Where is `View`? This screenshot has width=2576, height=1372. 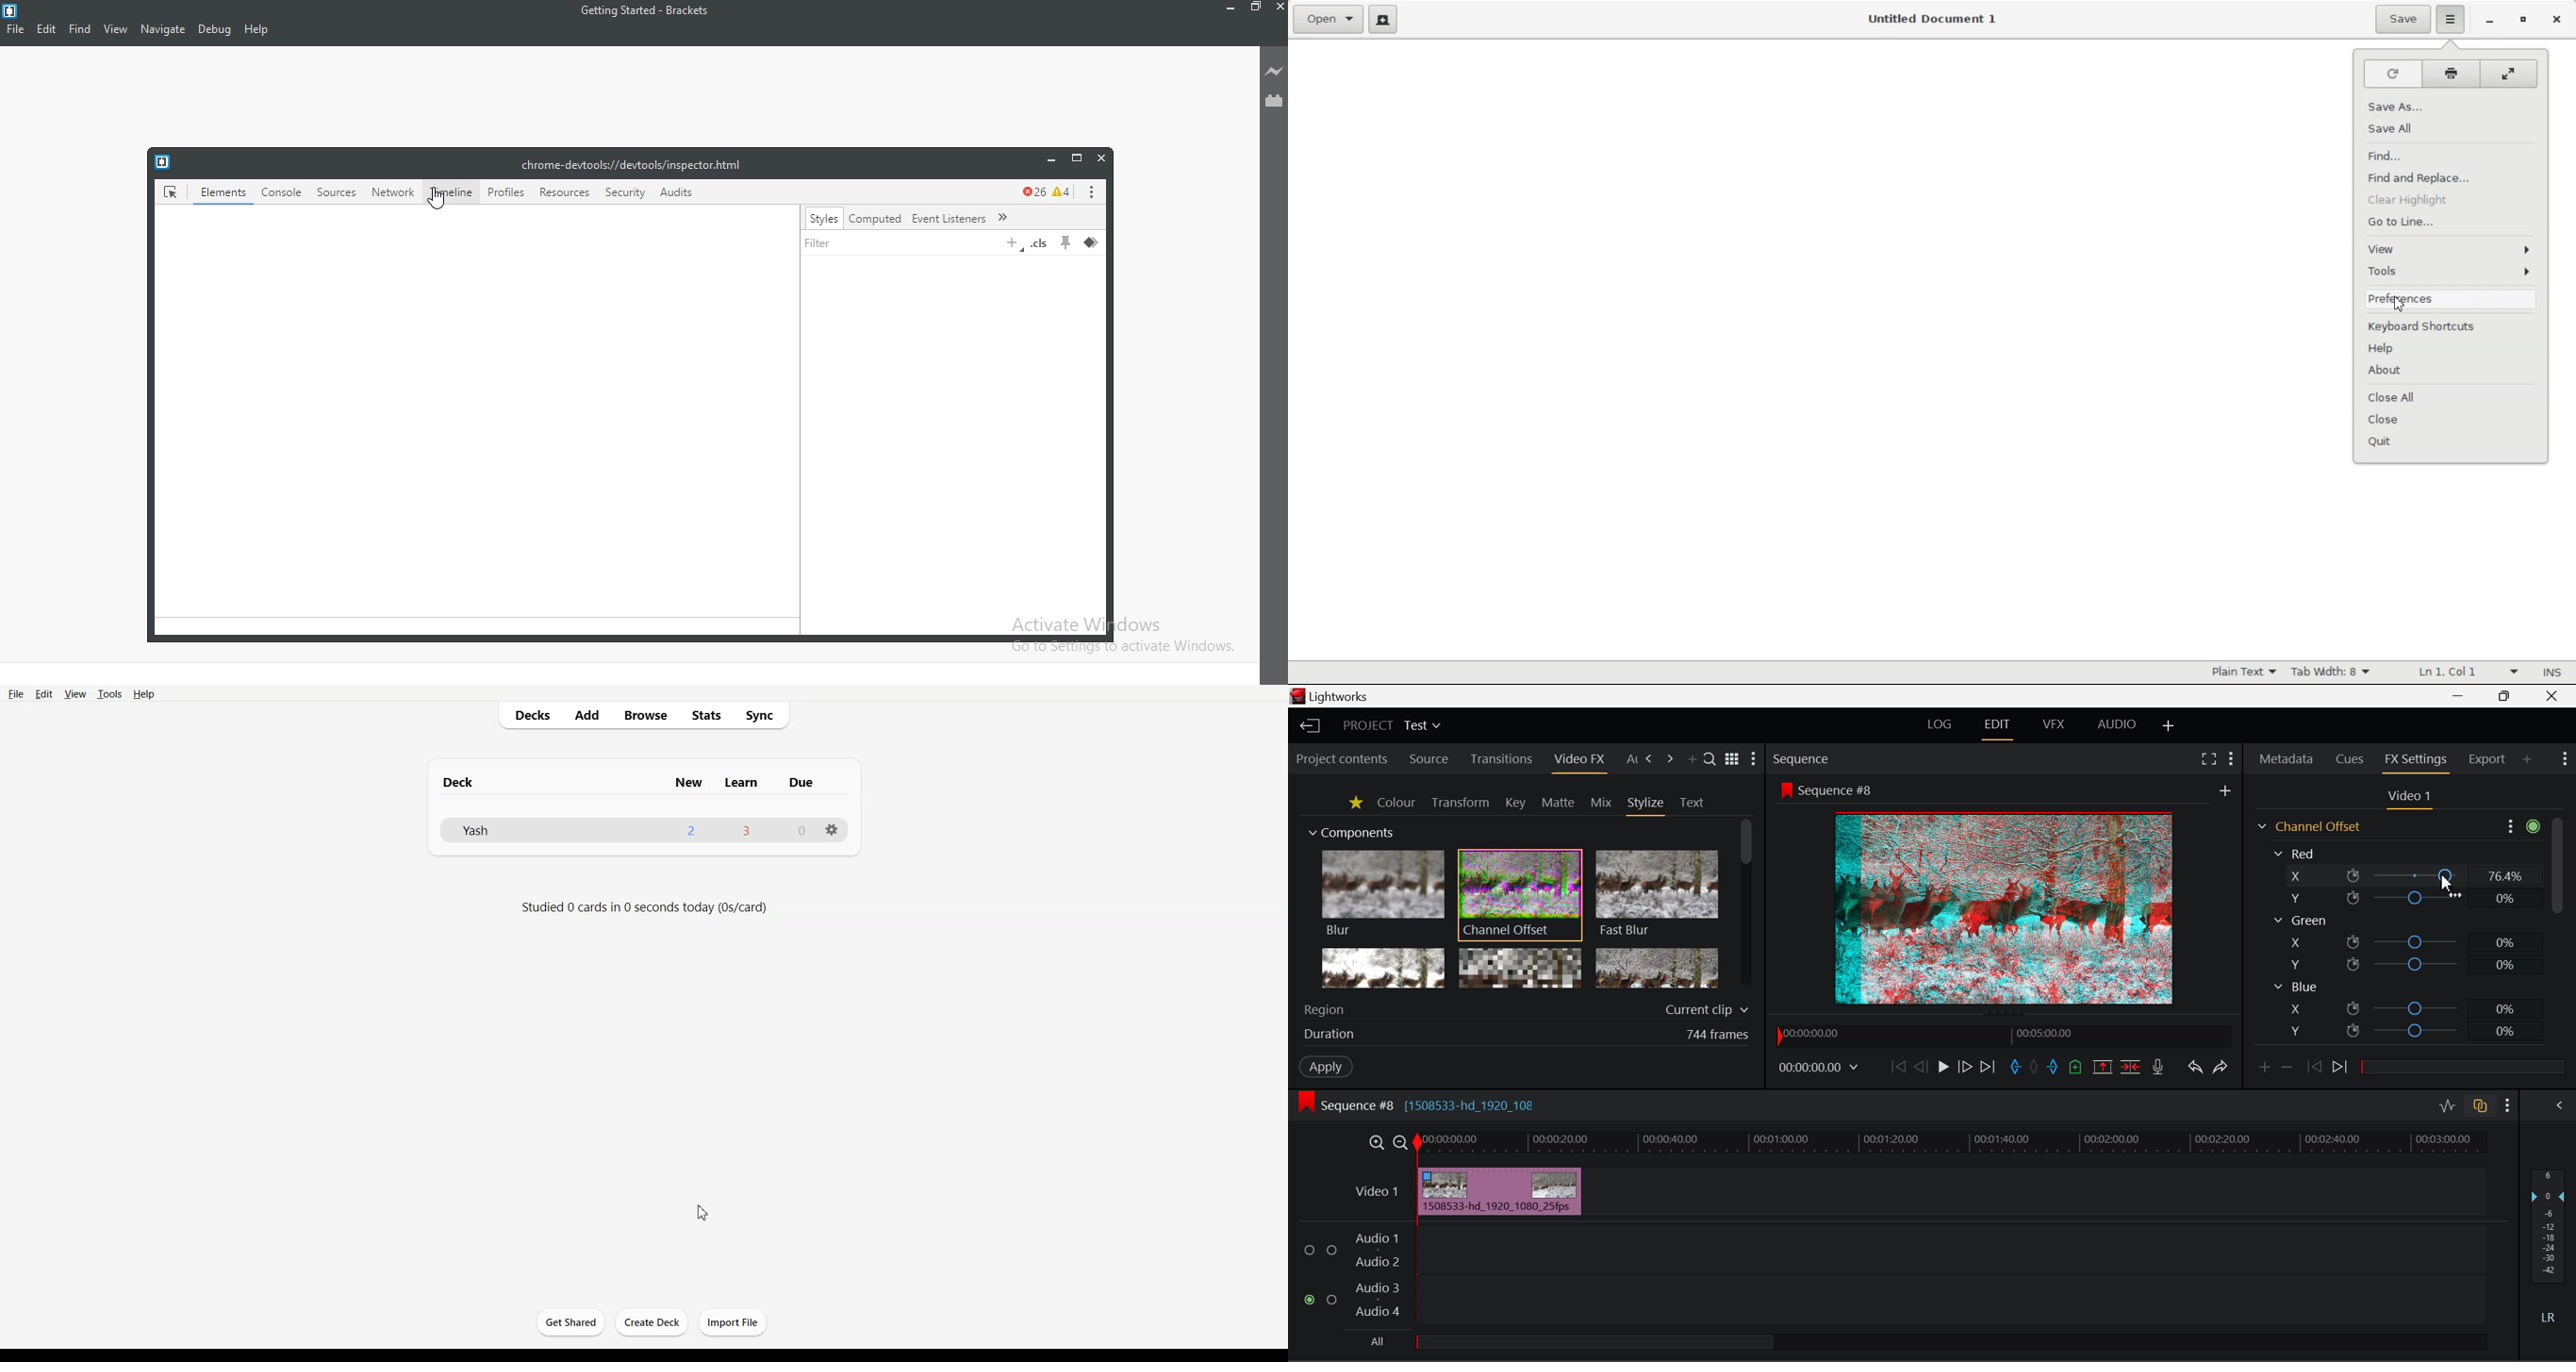
View is located at coordinates (117, 29).